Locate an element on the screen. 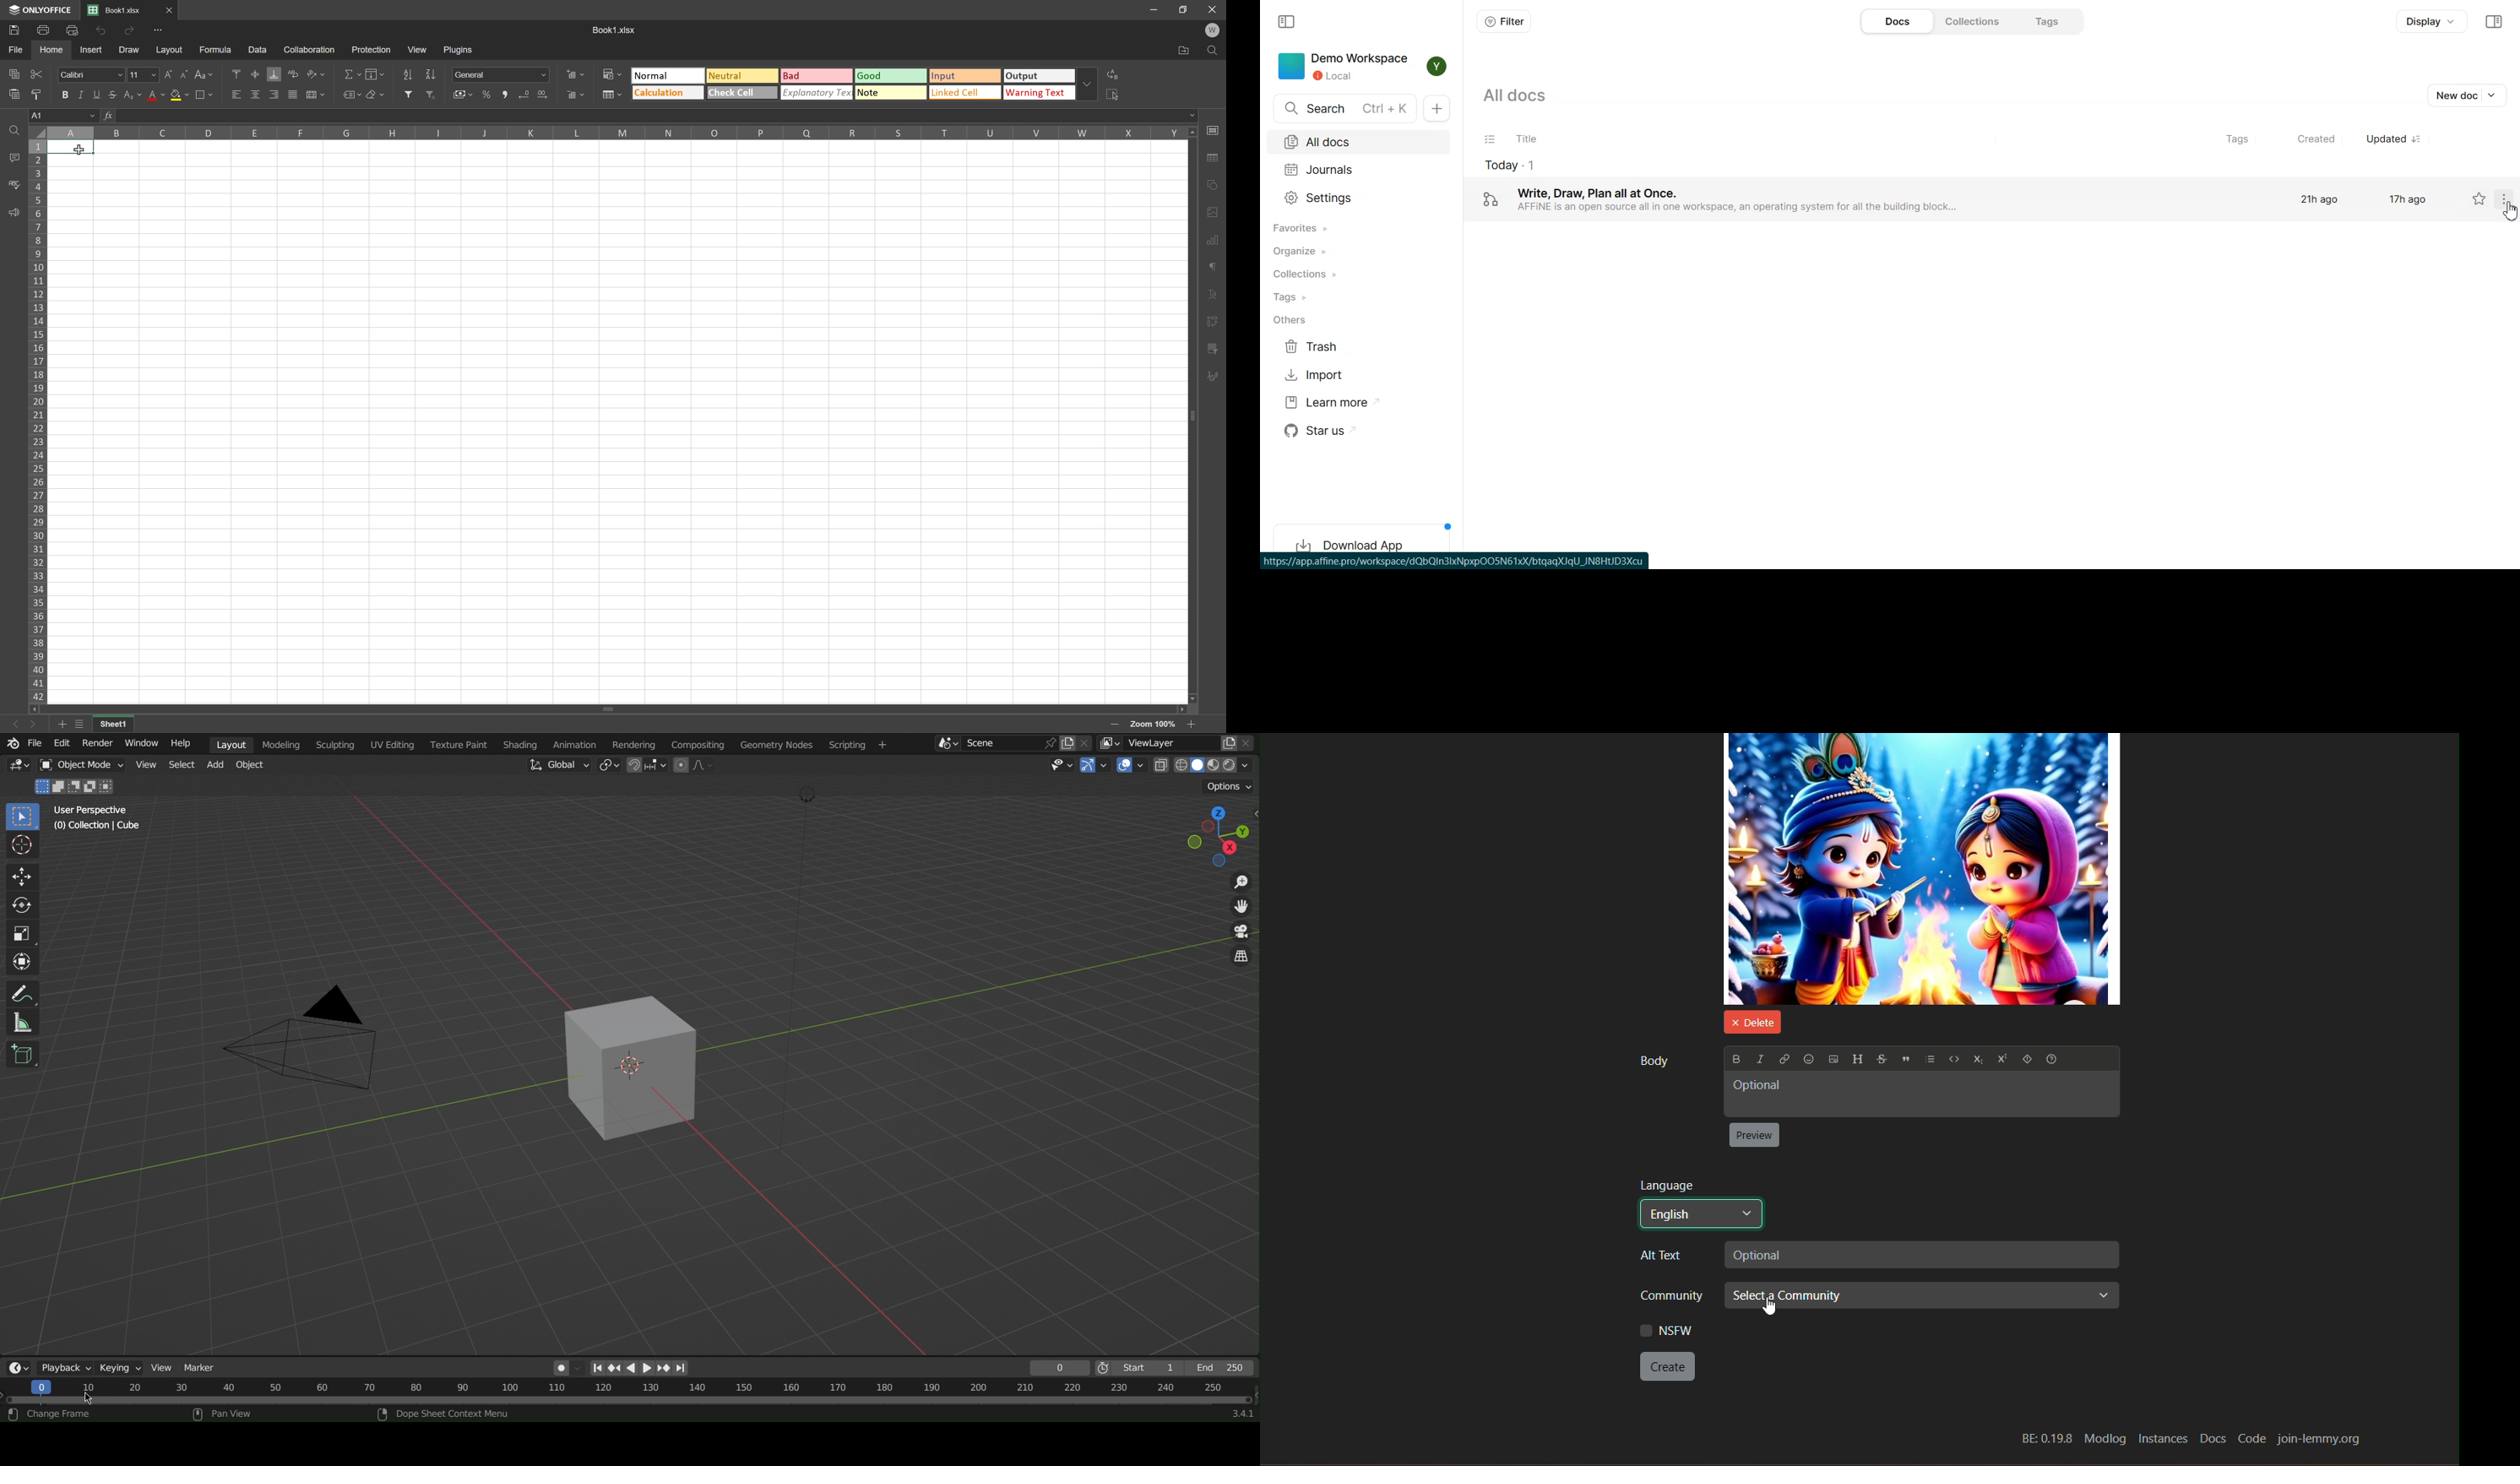  Comments is located at coordinates (14, 157).